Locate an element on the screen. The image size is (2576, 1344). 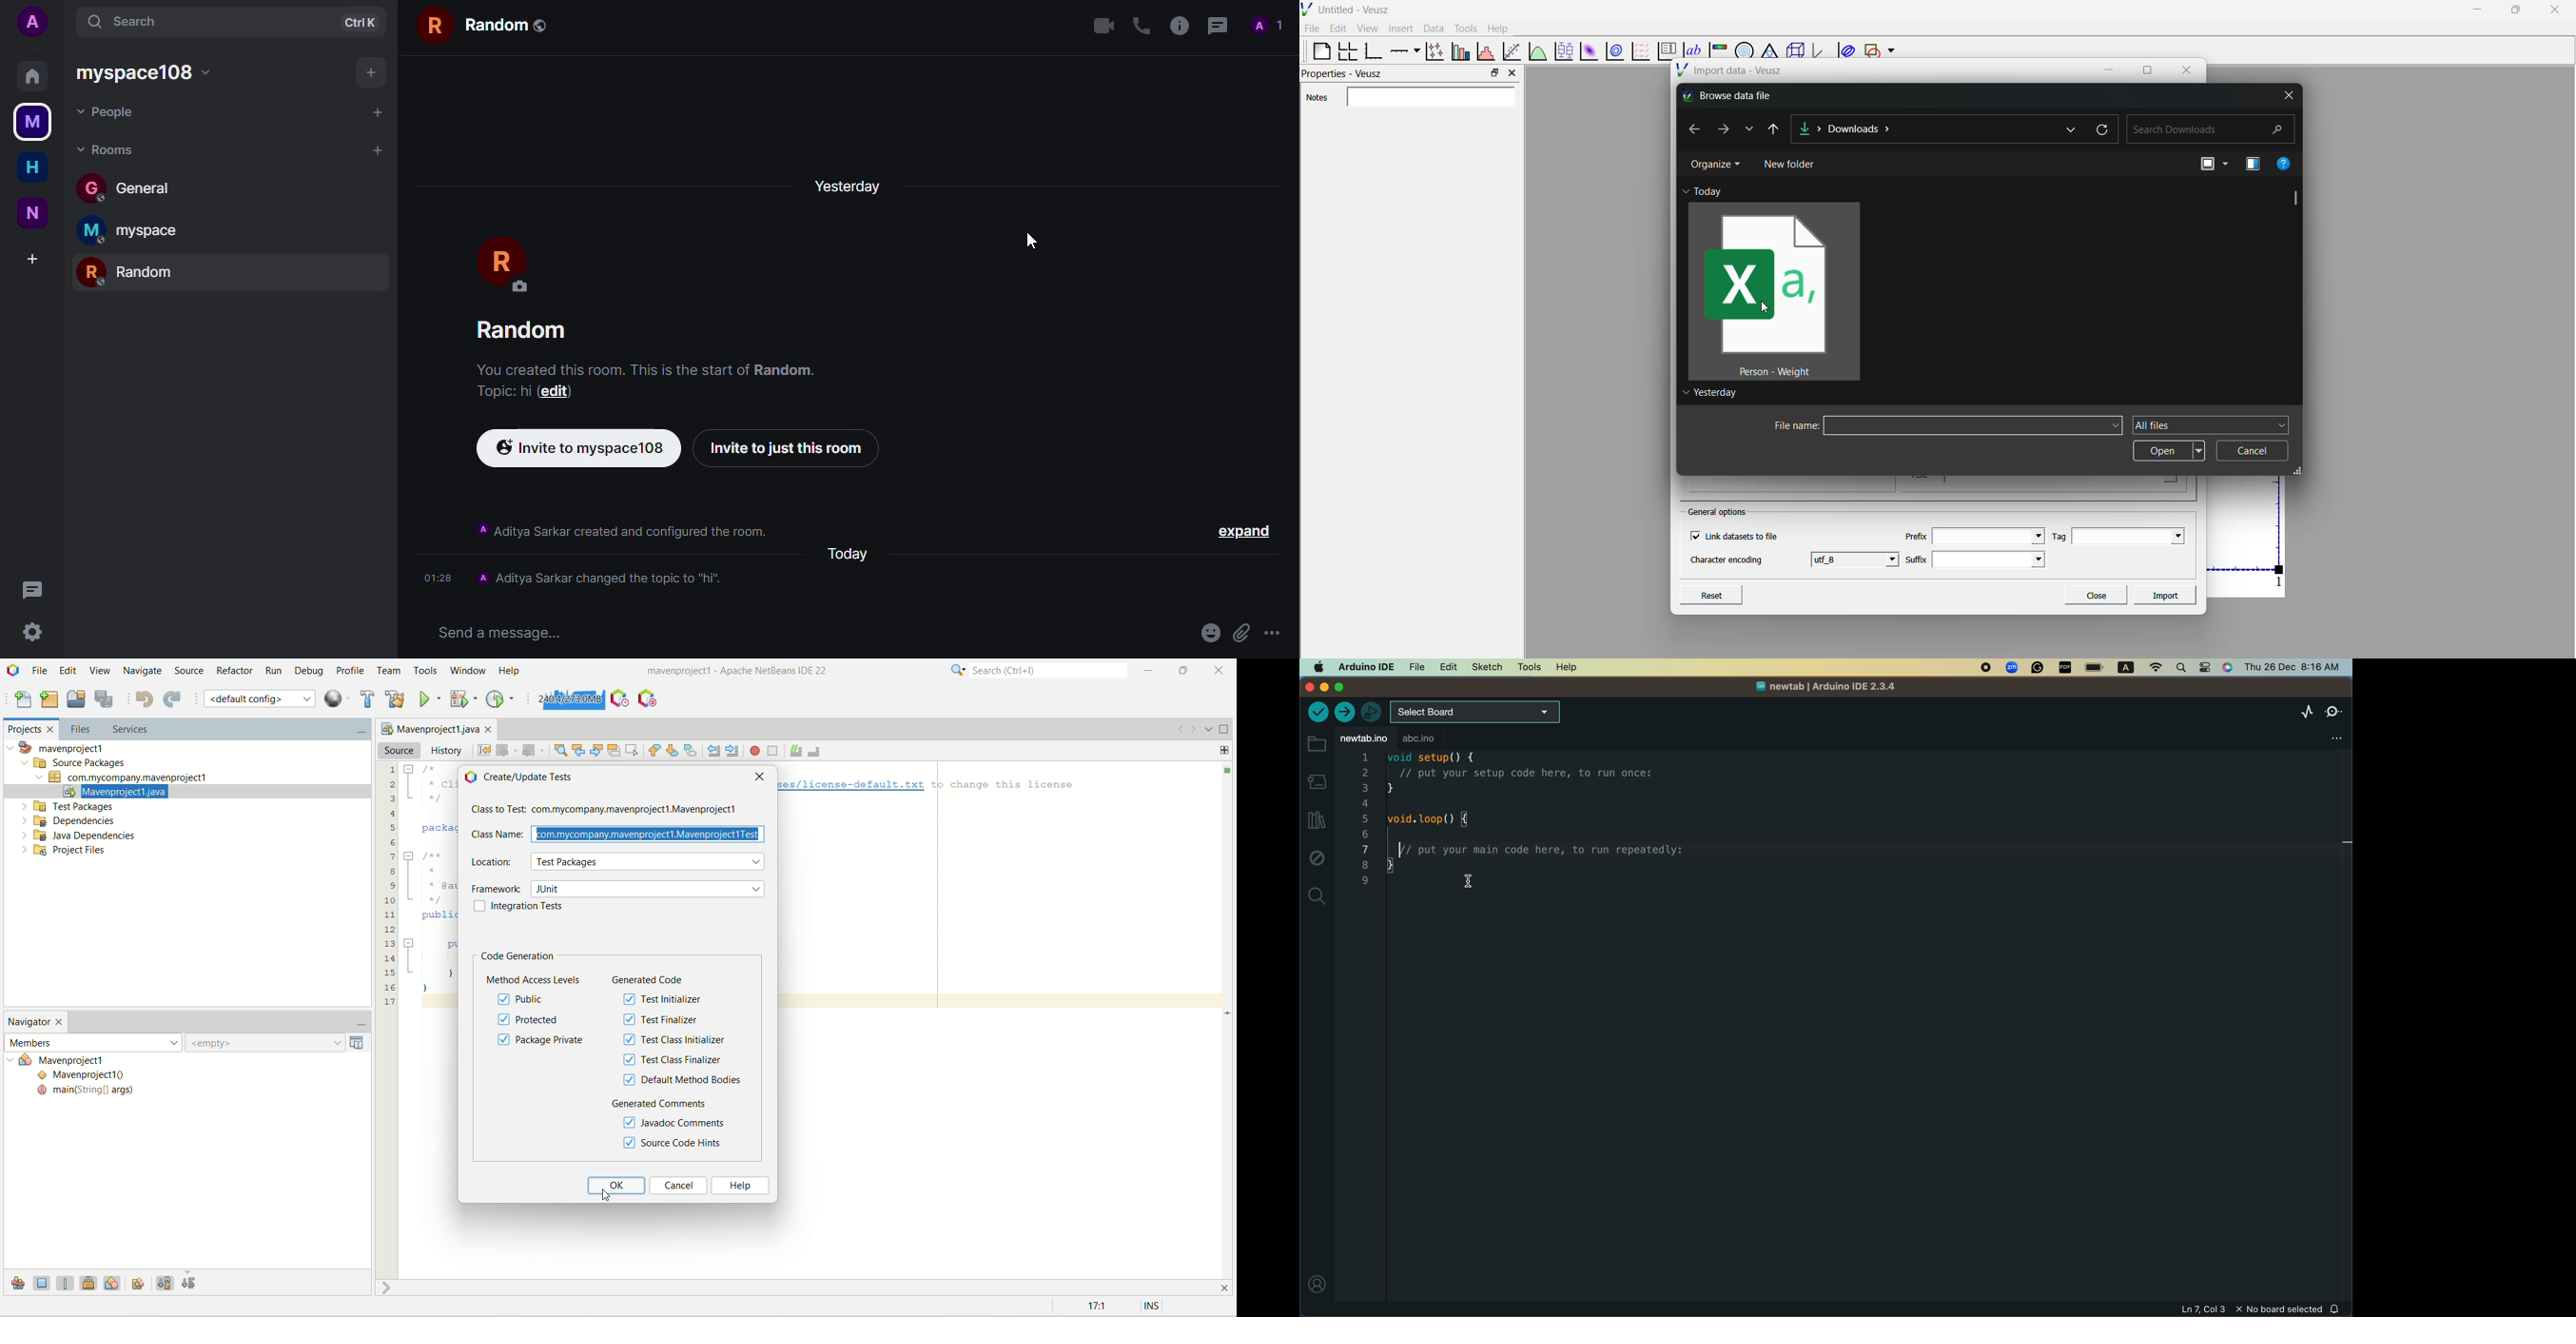
close is located at coordinates (758, 774).